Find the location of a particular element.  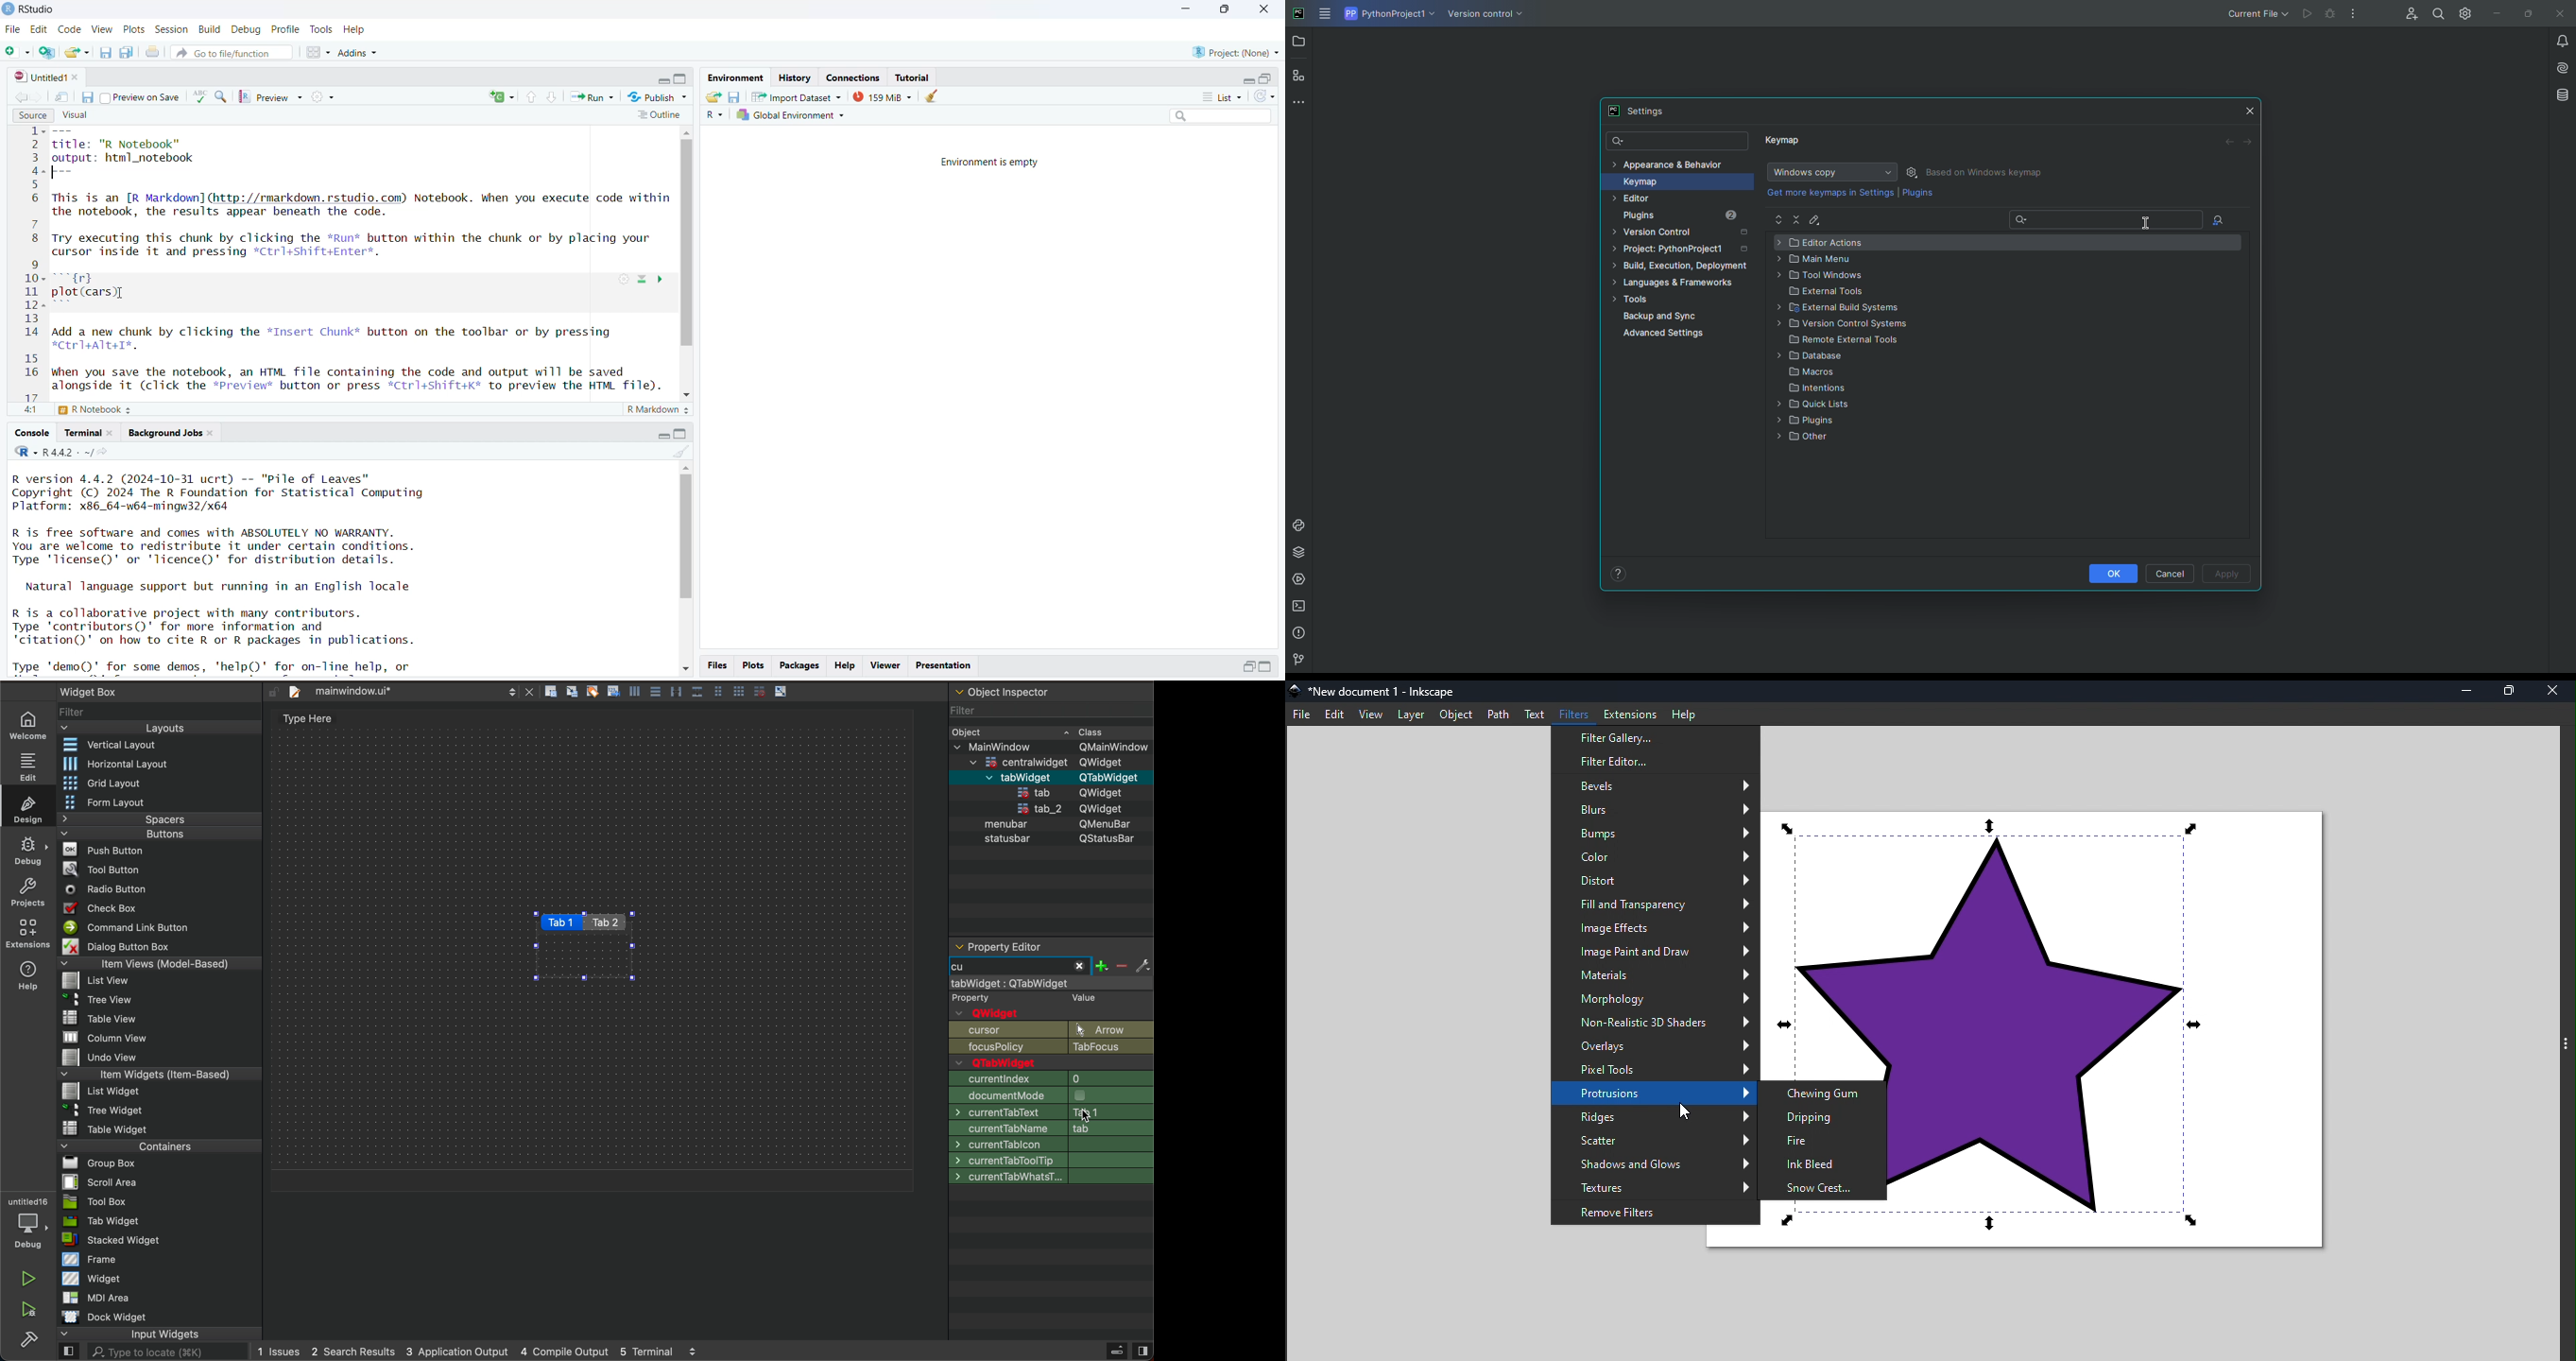

help is located at coordinates (30, 974).